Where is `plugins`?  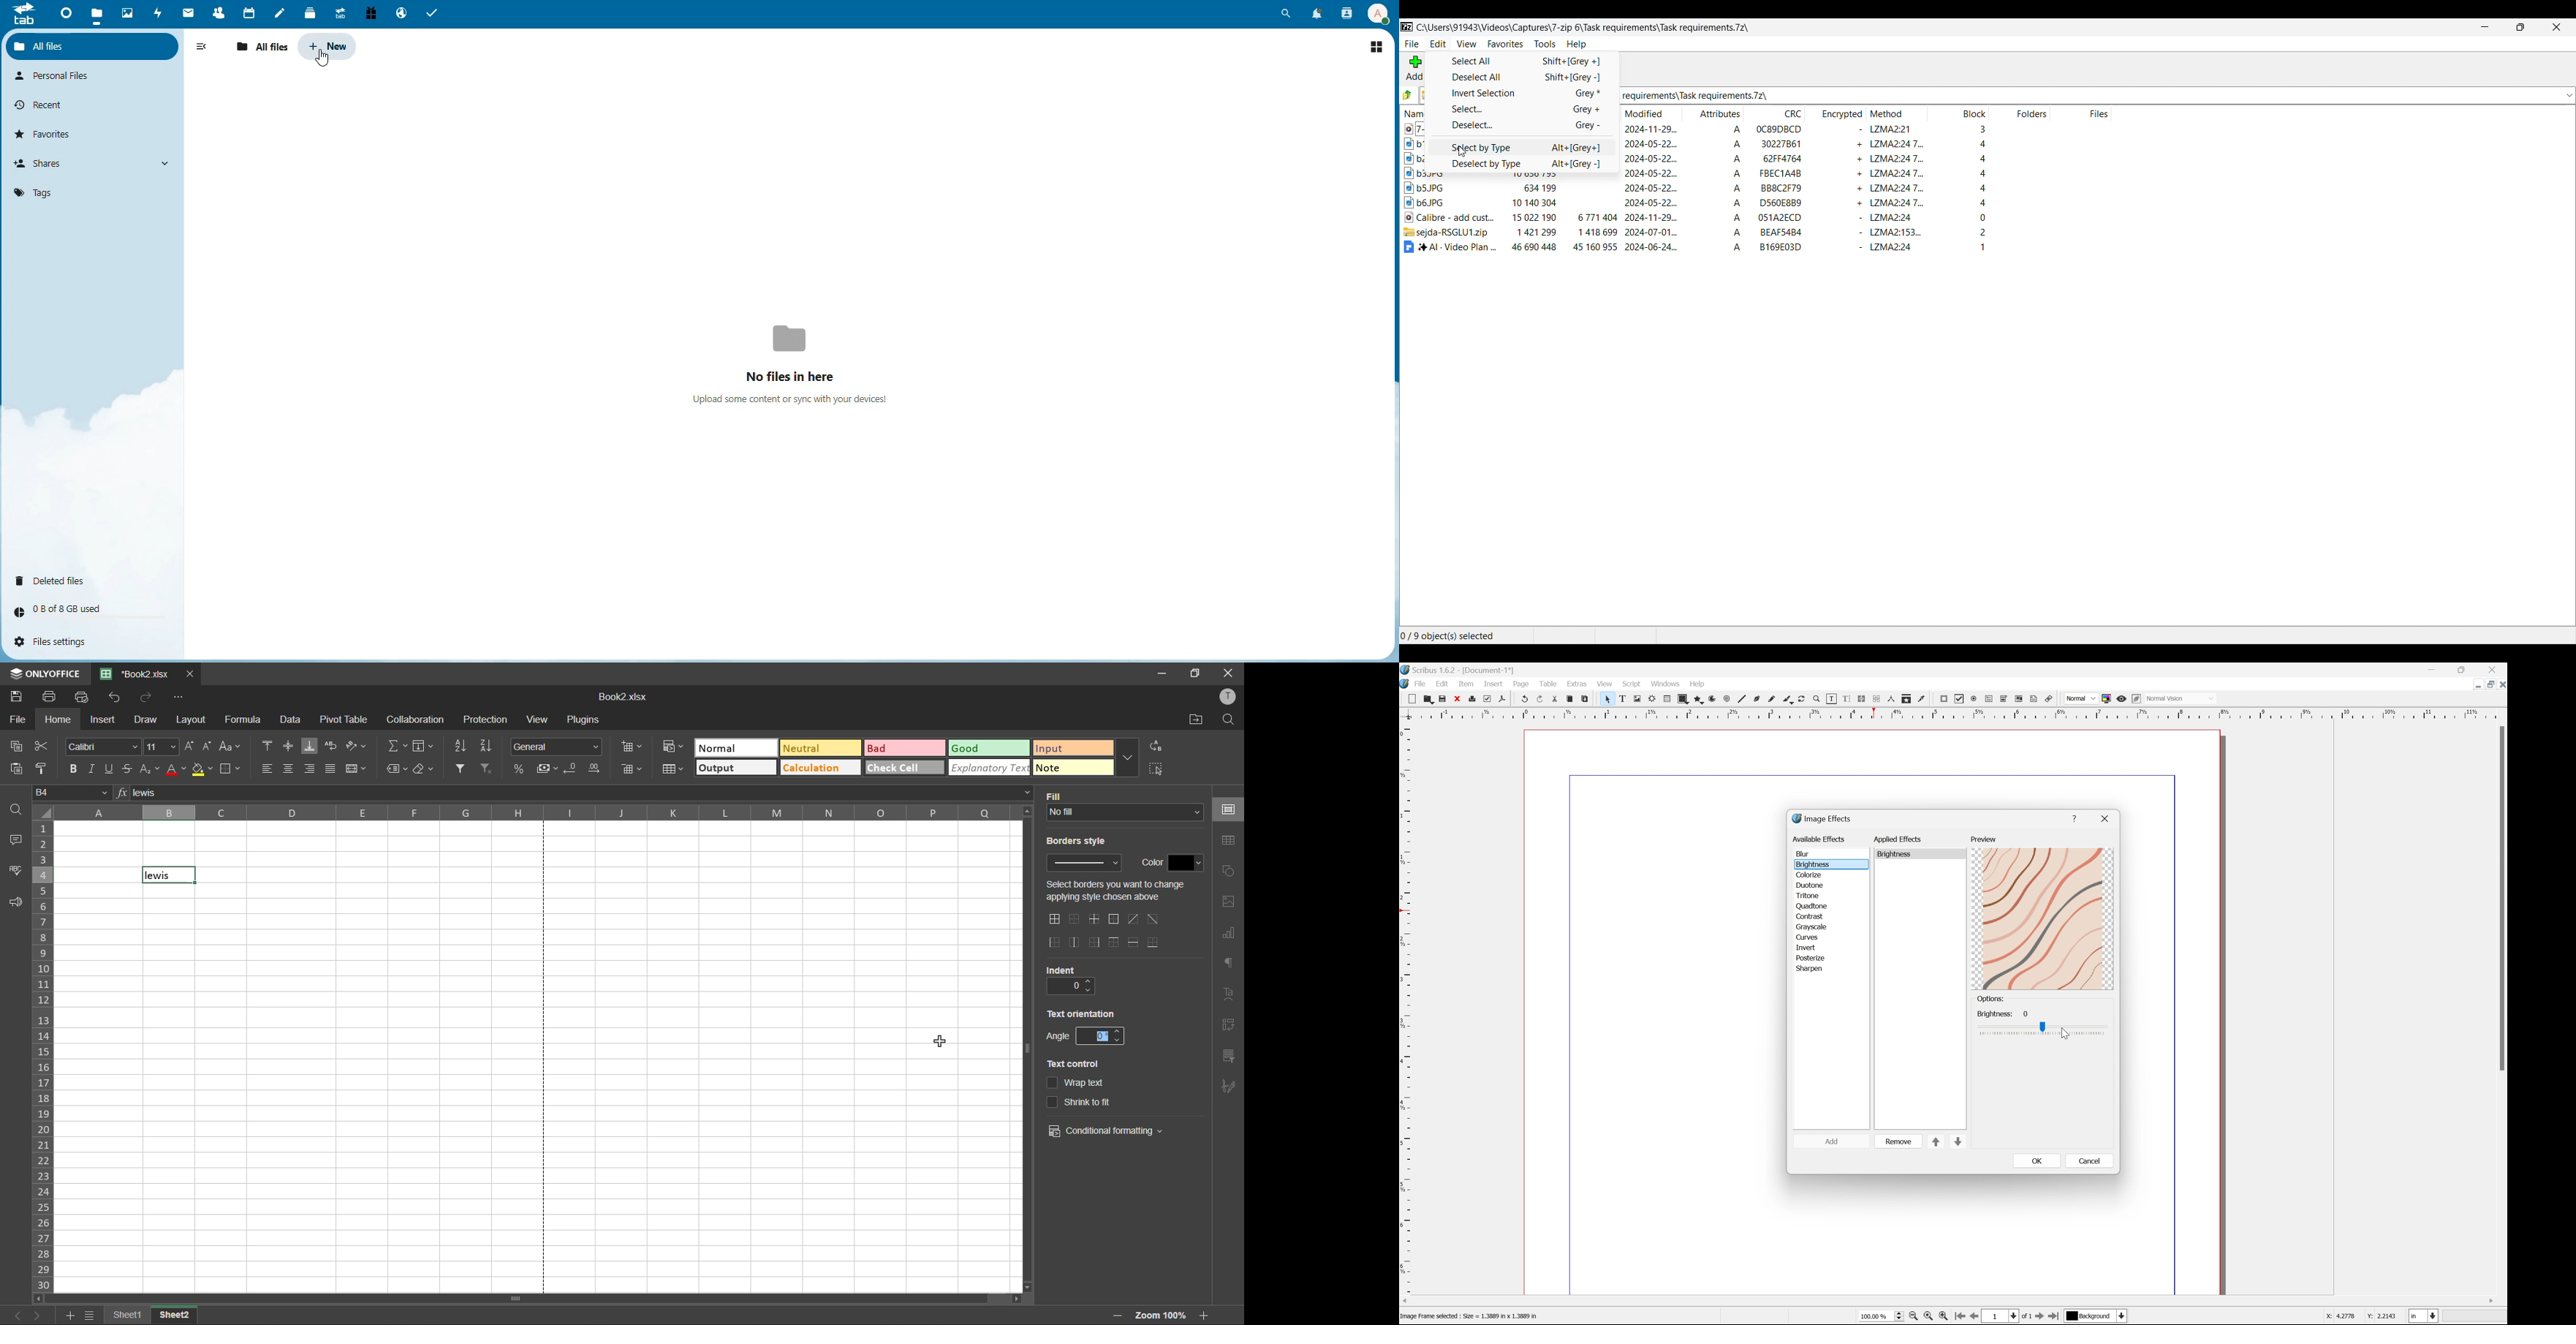
plugins is located at coordinates (585, 720).